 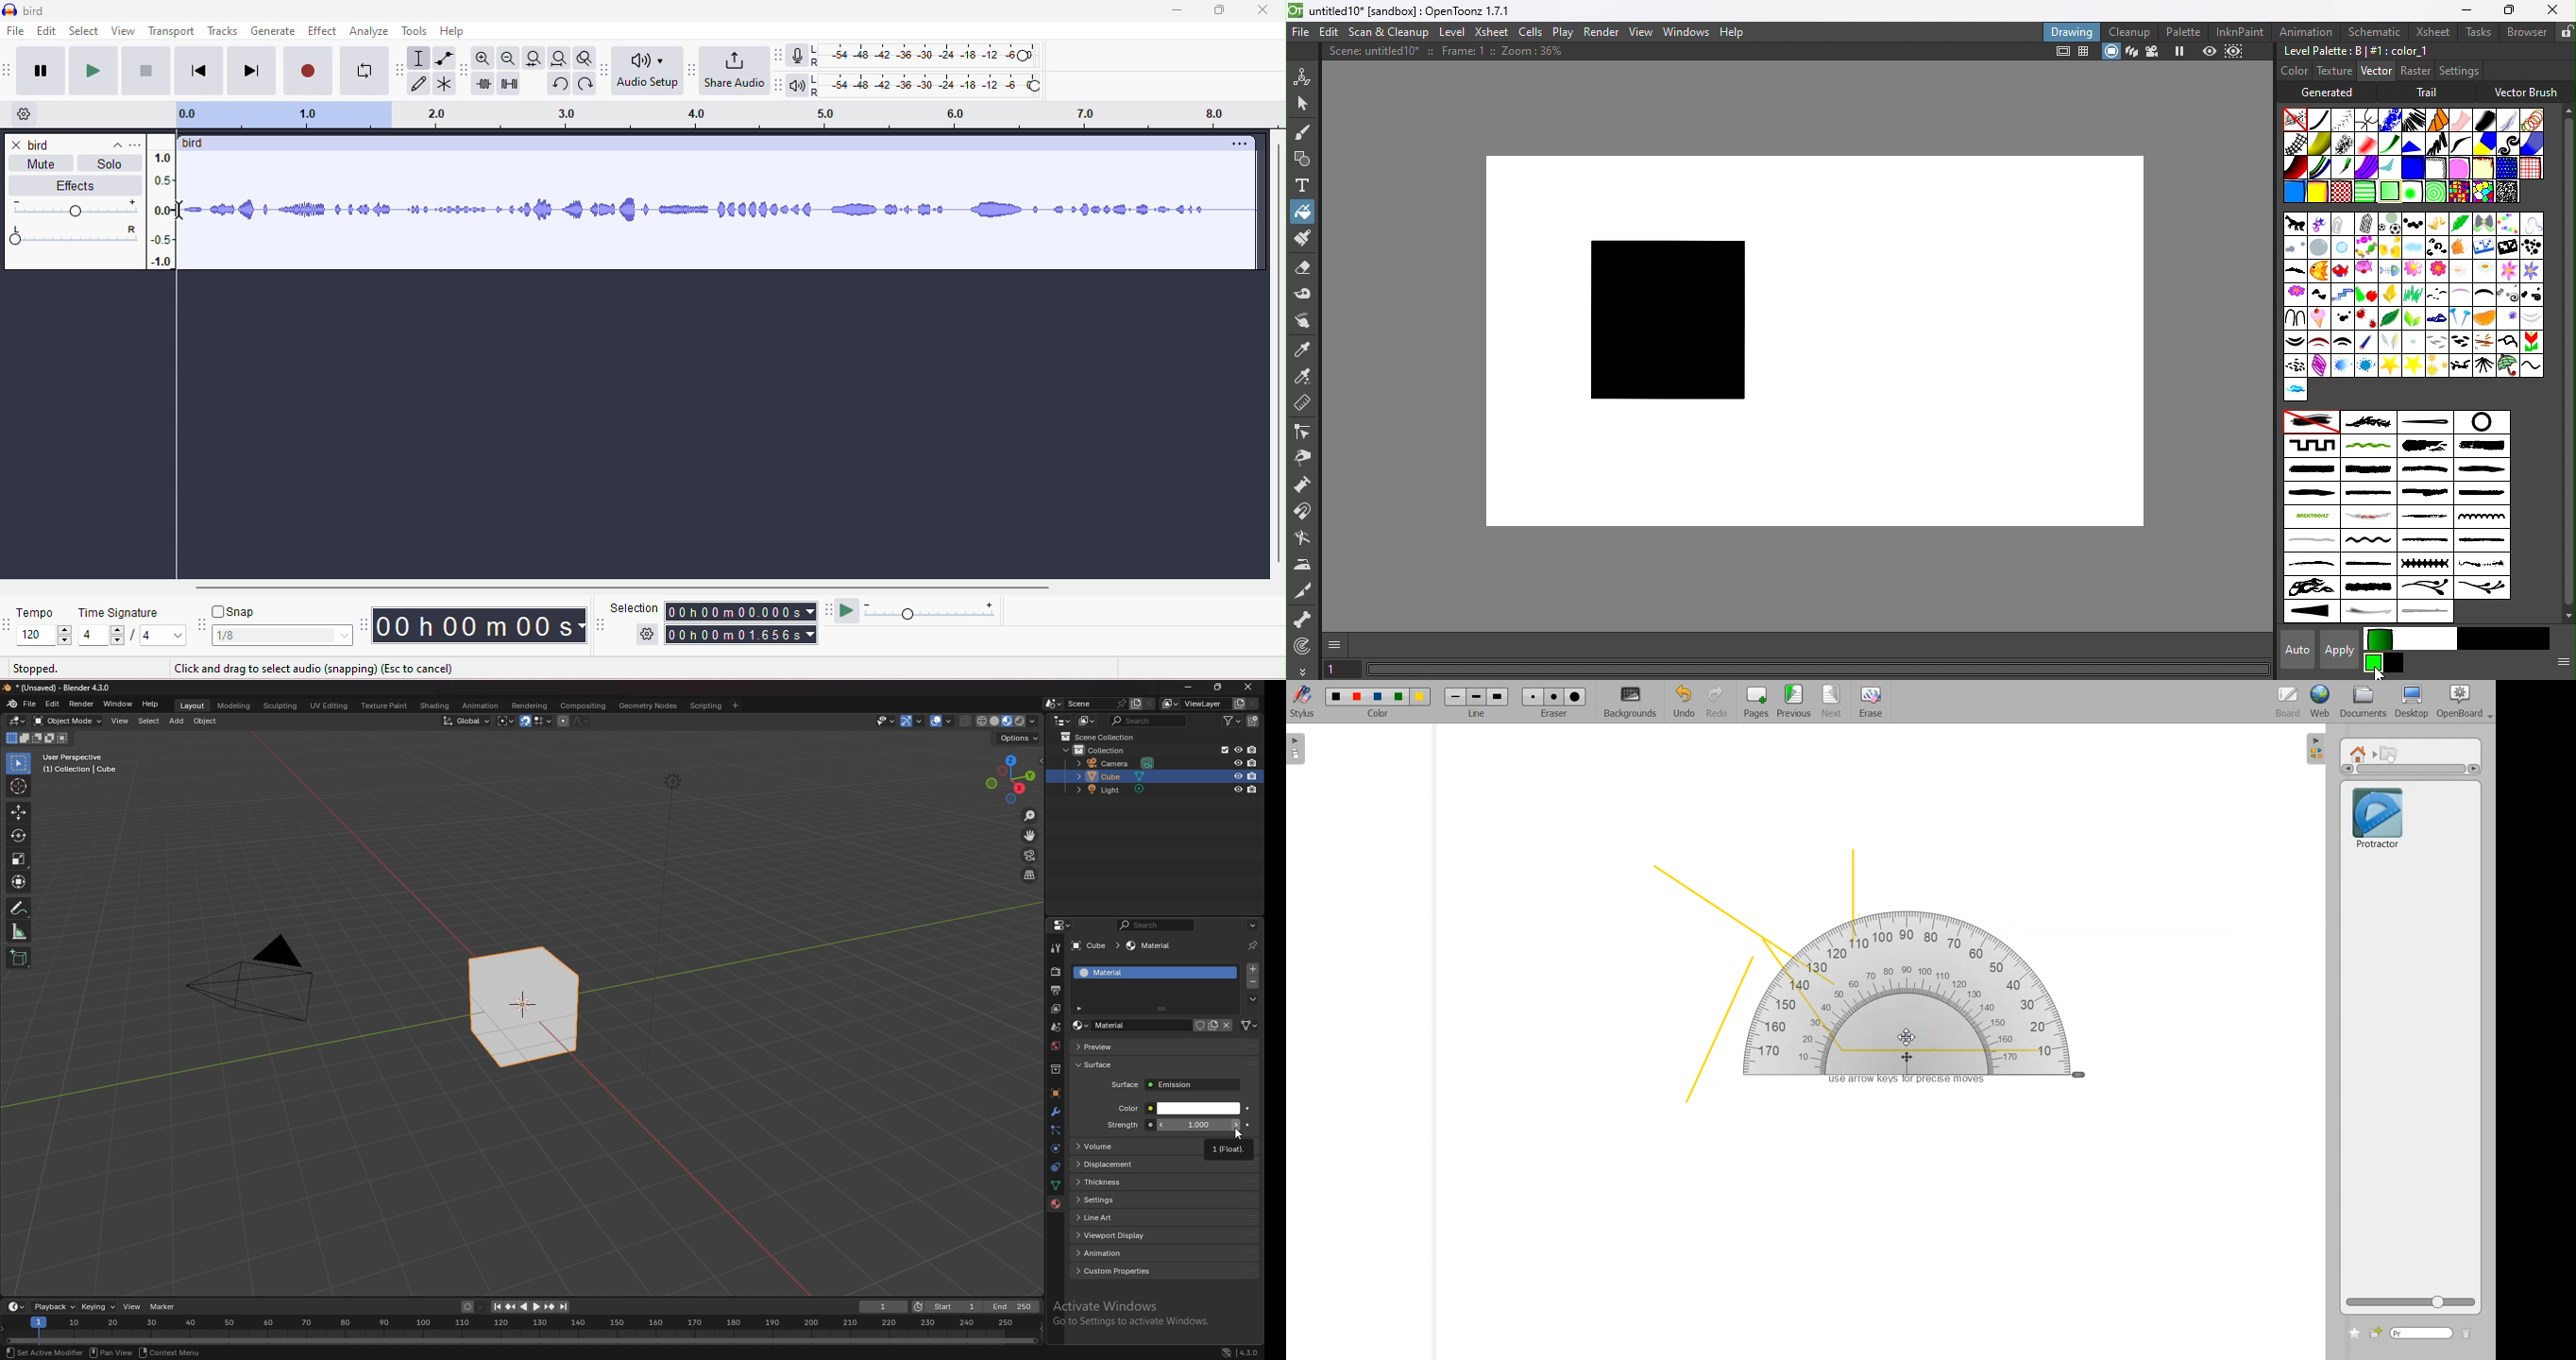 What do you see at coordinates (2060, 52) in the screenshot?
I see `Safe area` at bounding box center [2060, 52].